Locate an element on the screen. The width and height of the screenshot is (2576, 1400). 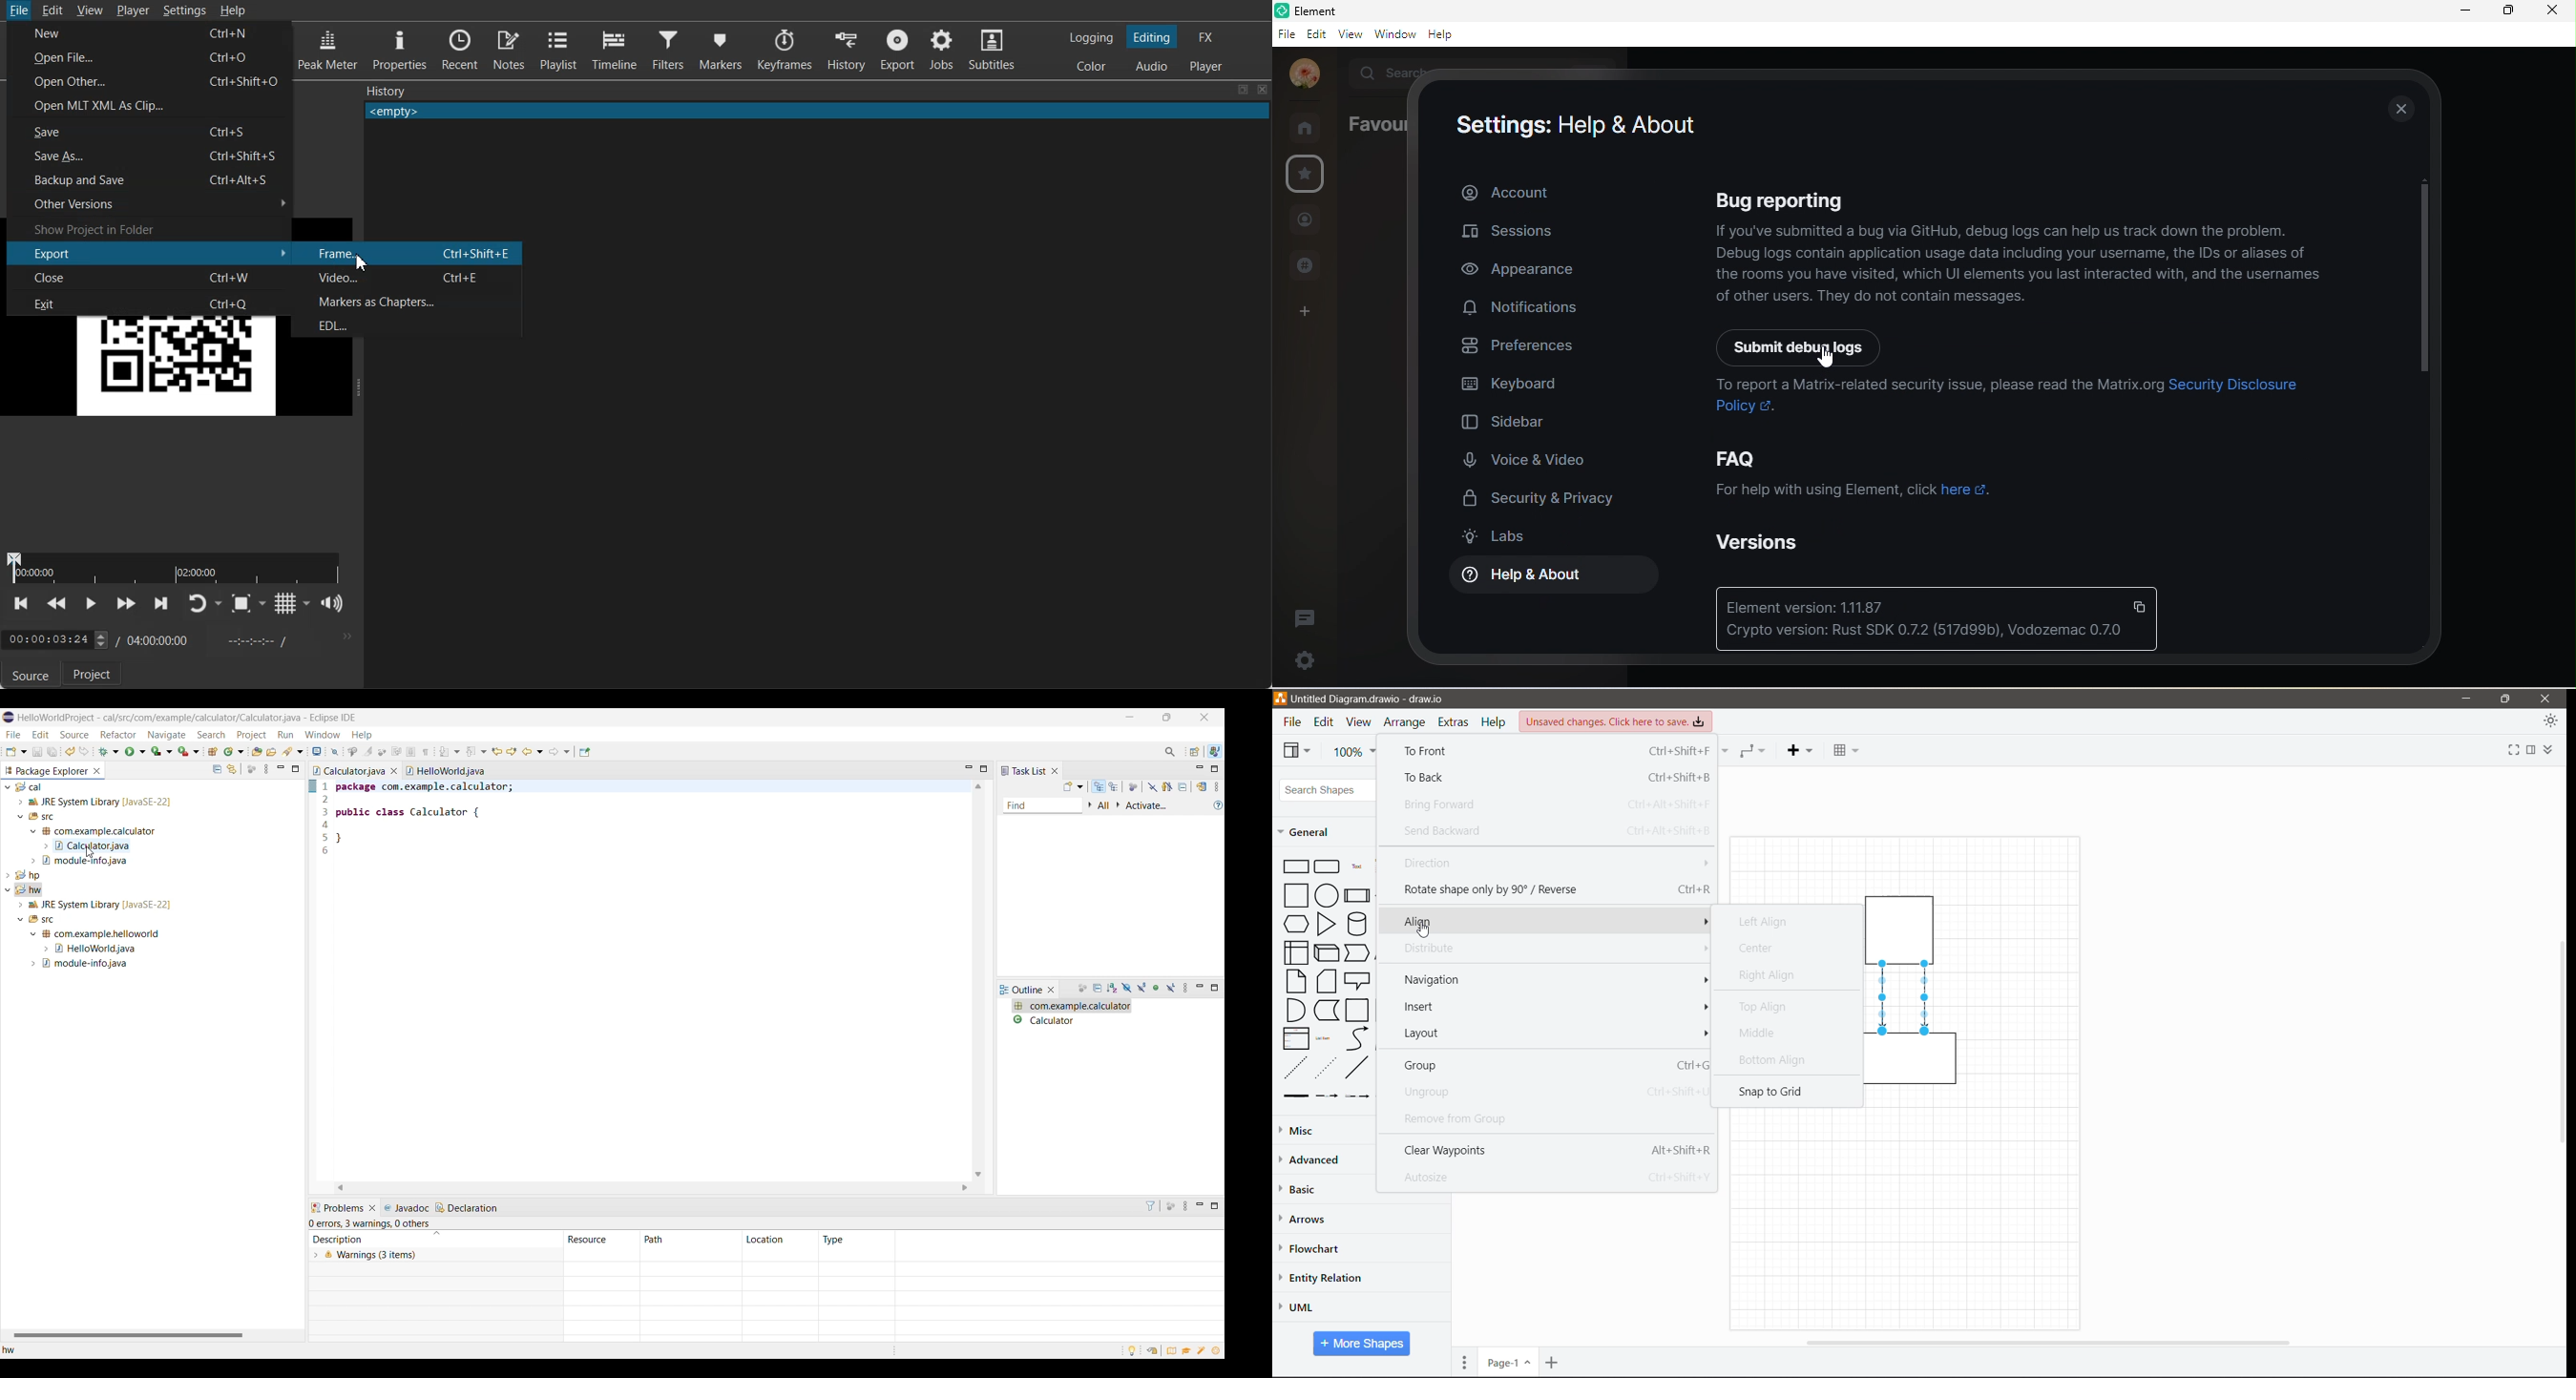
Clear Waypoints ALT+SHIFT+R is located at coordinates (1556, 1149).